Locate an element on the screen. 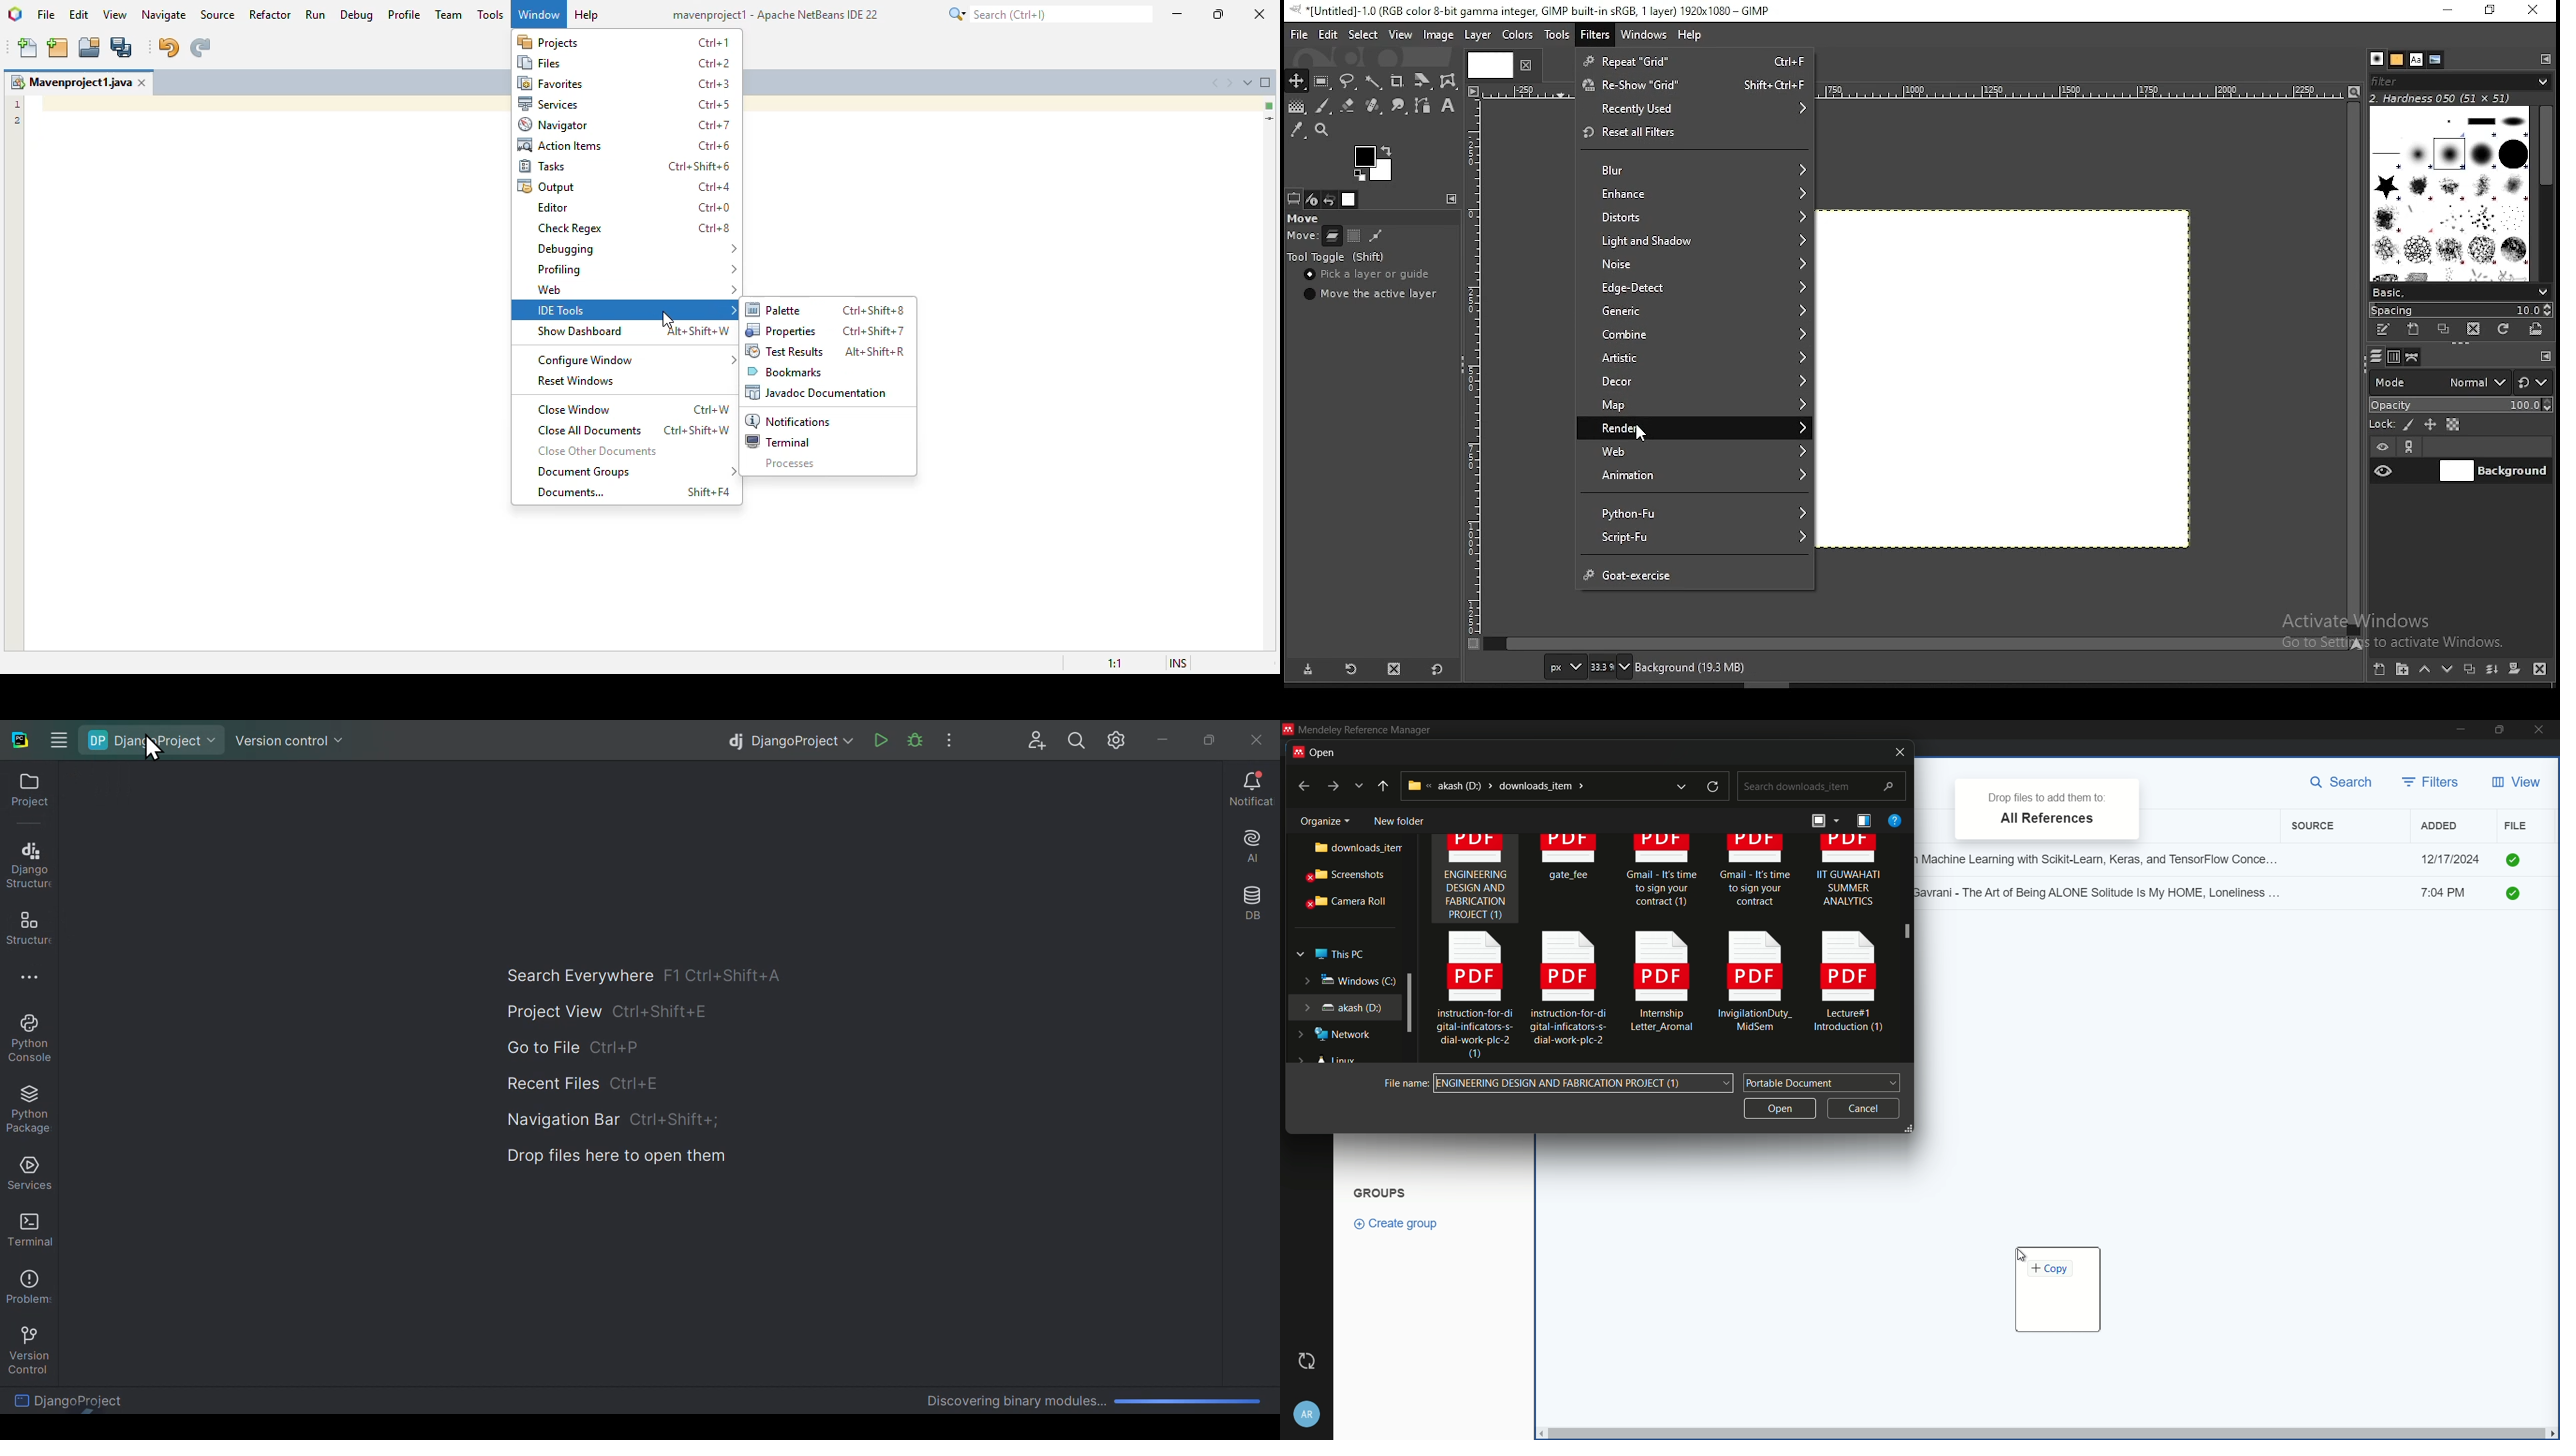 The height and width of the screenshot is (1456, 2576). screenshots is located at coordinates (1343, 876).